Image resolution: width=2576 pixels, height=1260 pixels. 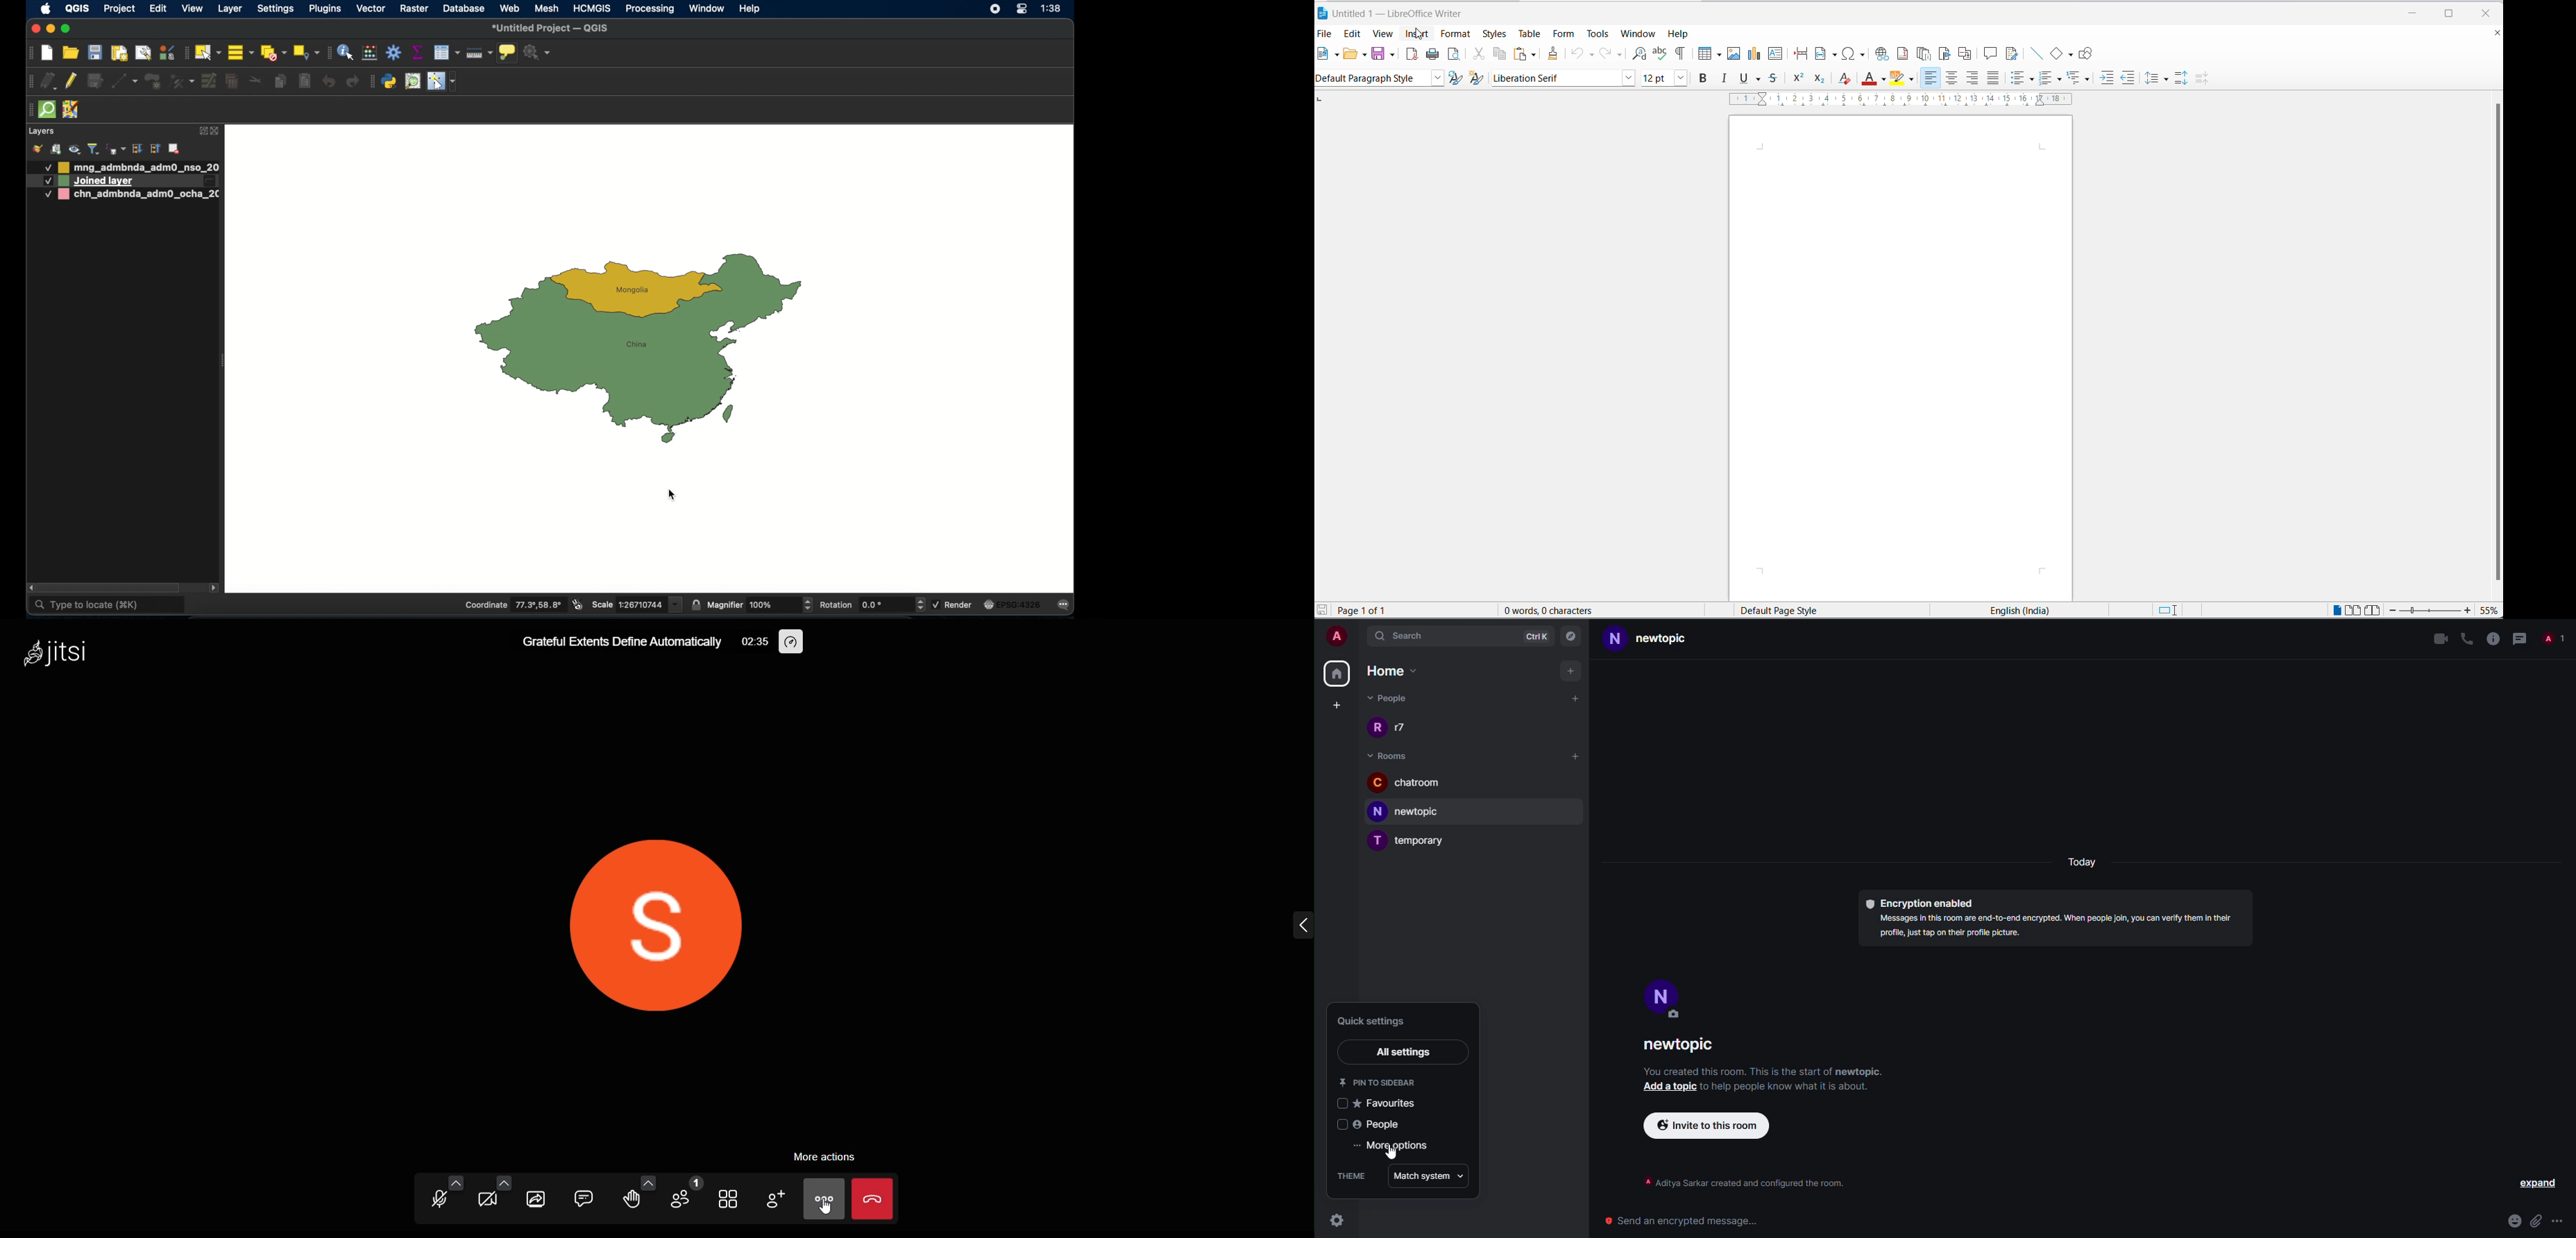 I want to click on create new style from selection, so click(x=1479, y=80).